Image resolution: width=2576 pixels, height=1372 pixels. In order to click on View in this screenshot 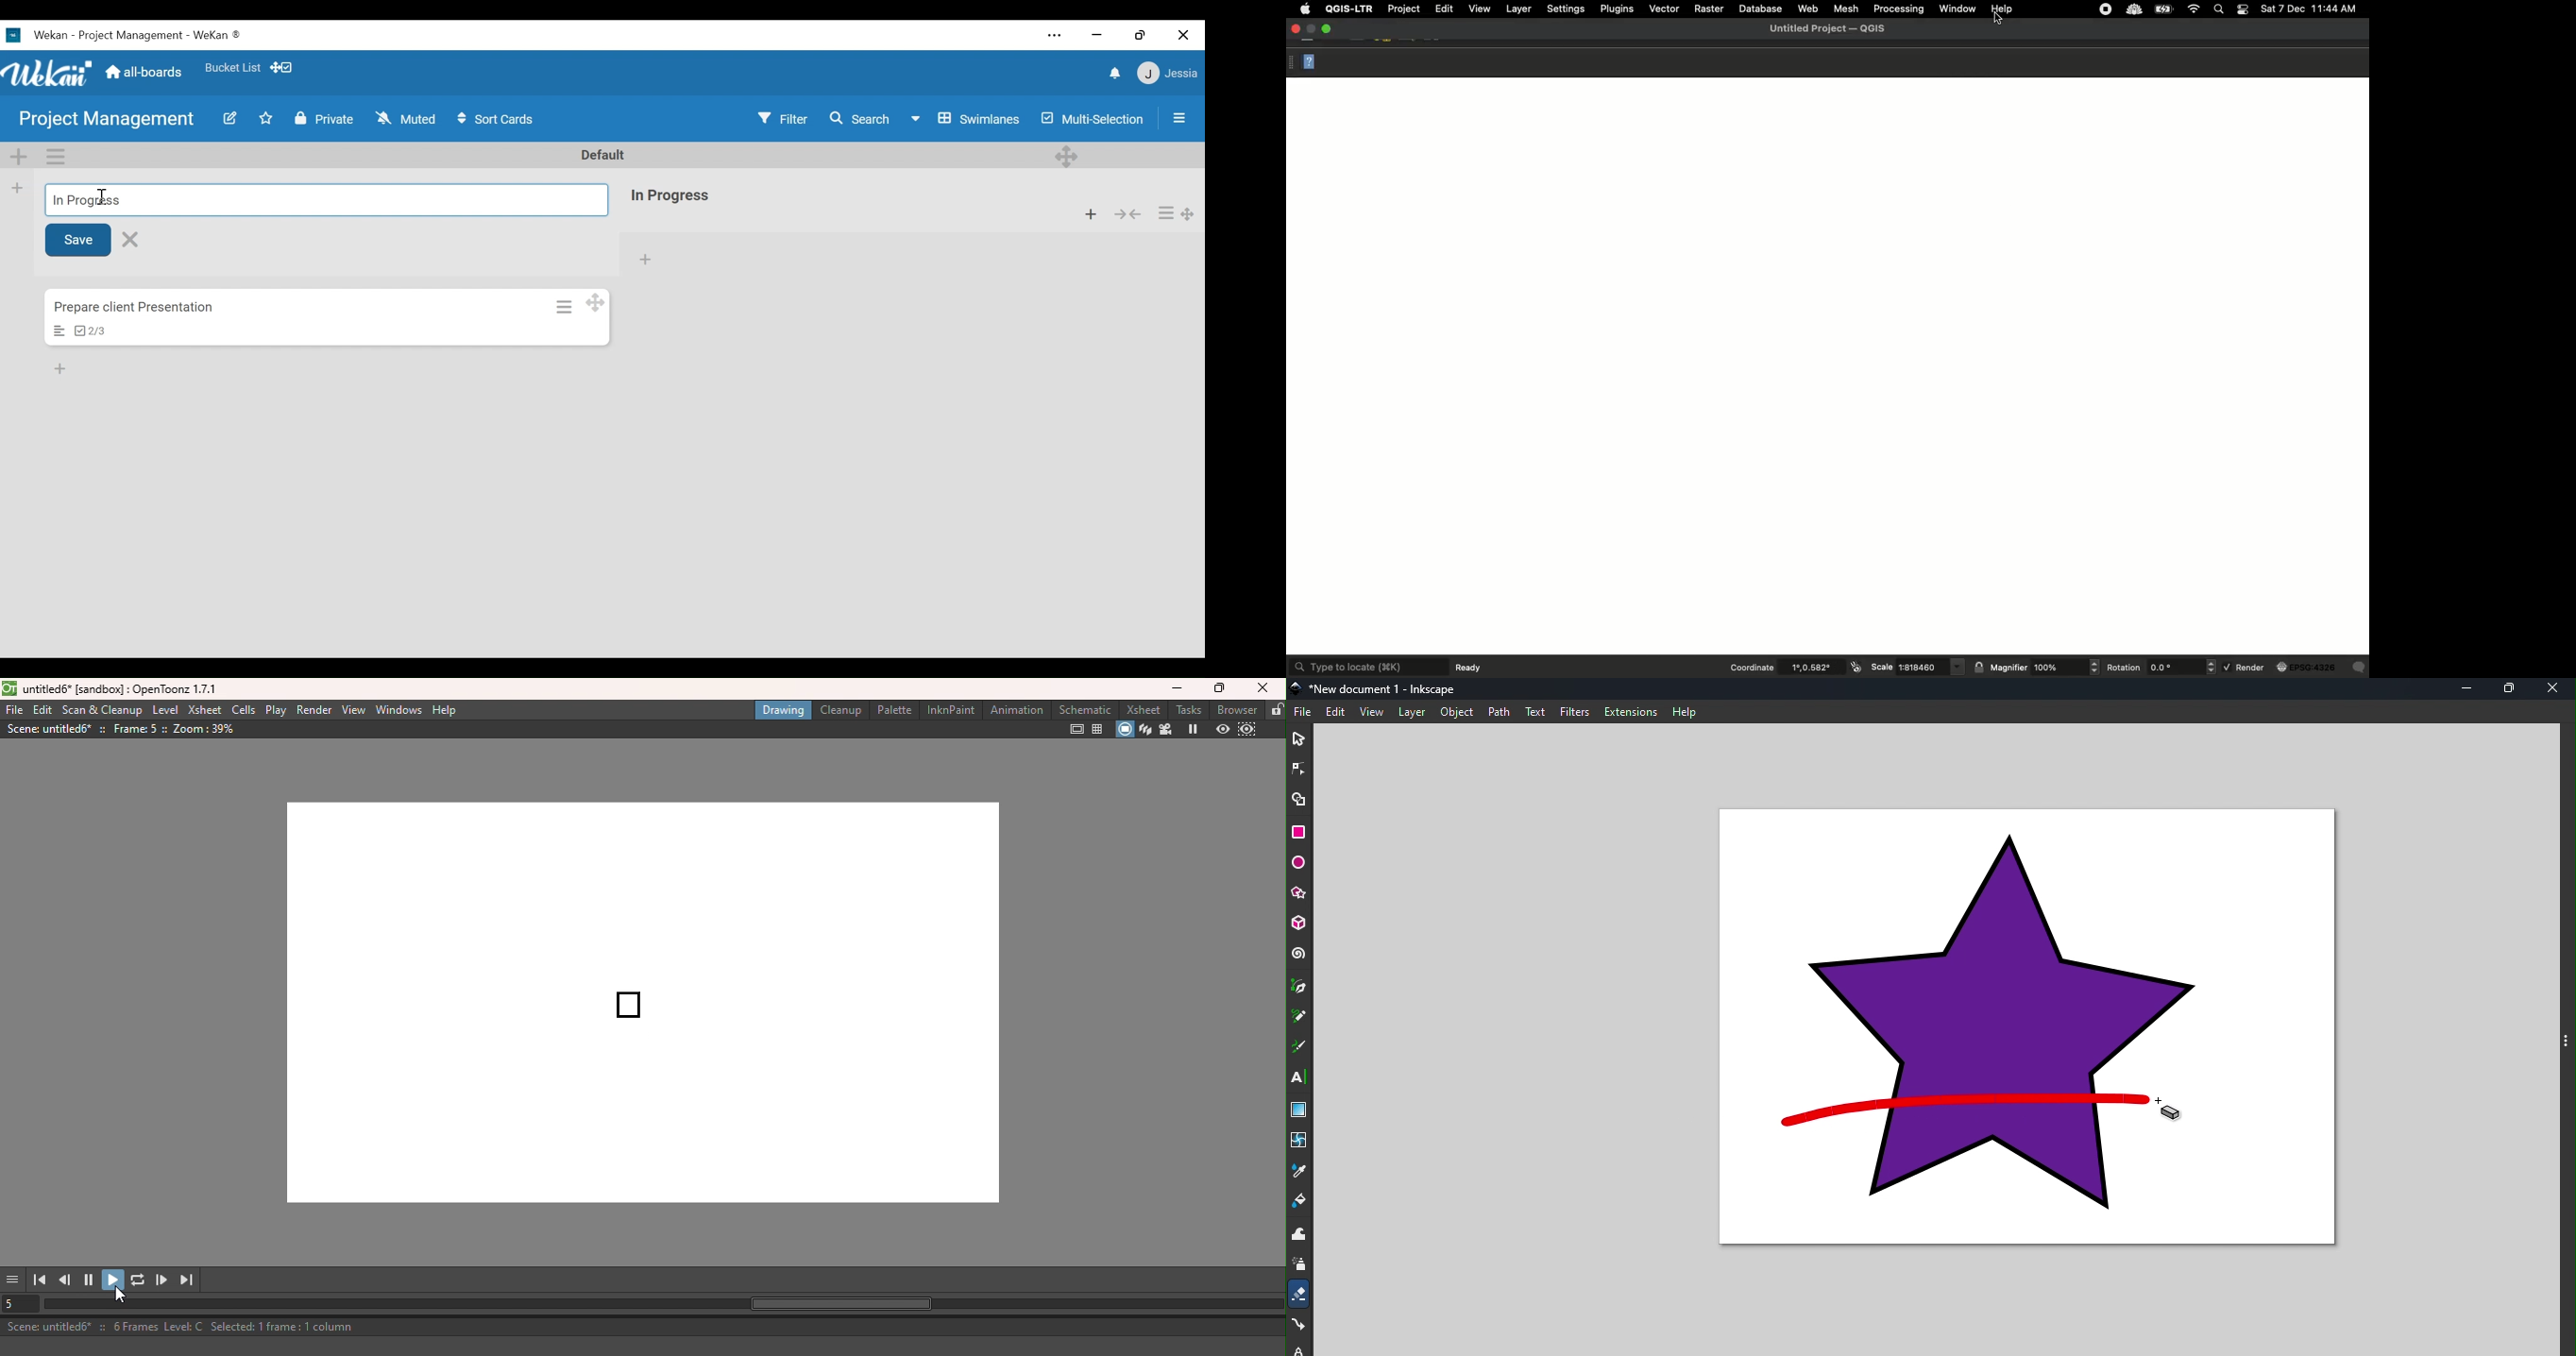, I will do `click(353, 710)`.